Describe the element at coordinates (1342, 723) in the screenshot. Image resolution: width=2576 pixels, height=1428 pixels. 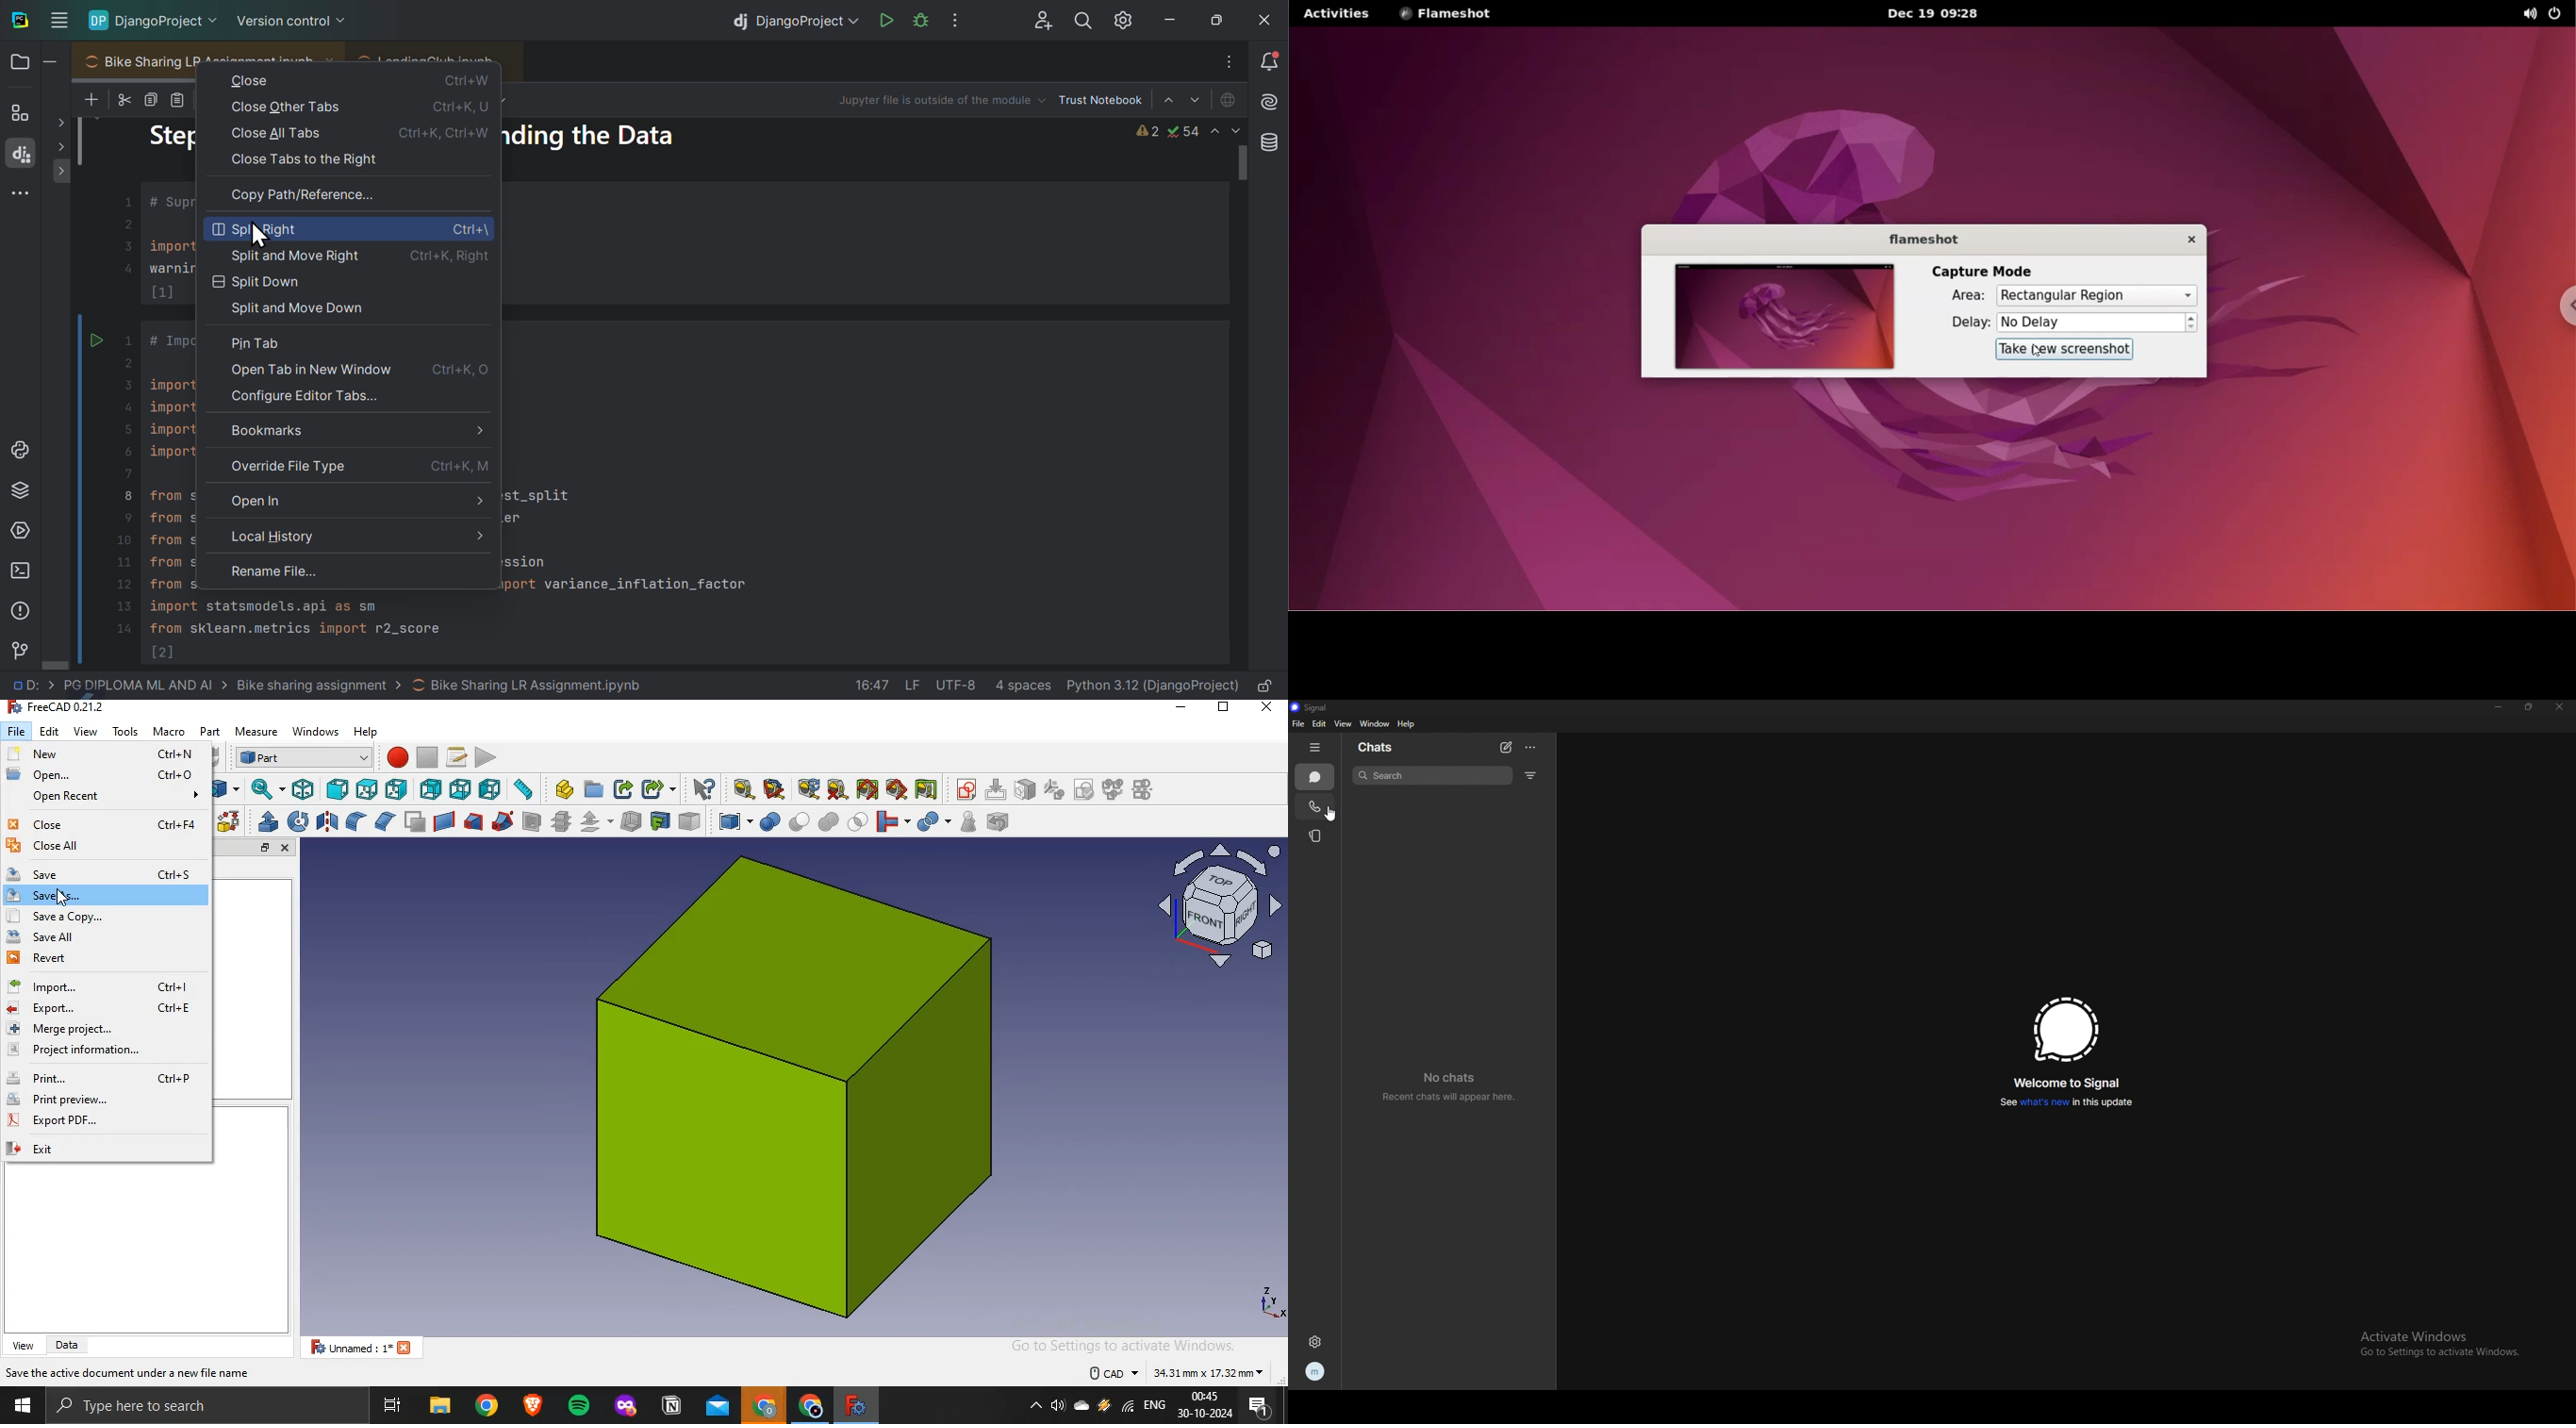
I see `view` at that location.